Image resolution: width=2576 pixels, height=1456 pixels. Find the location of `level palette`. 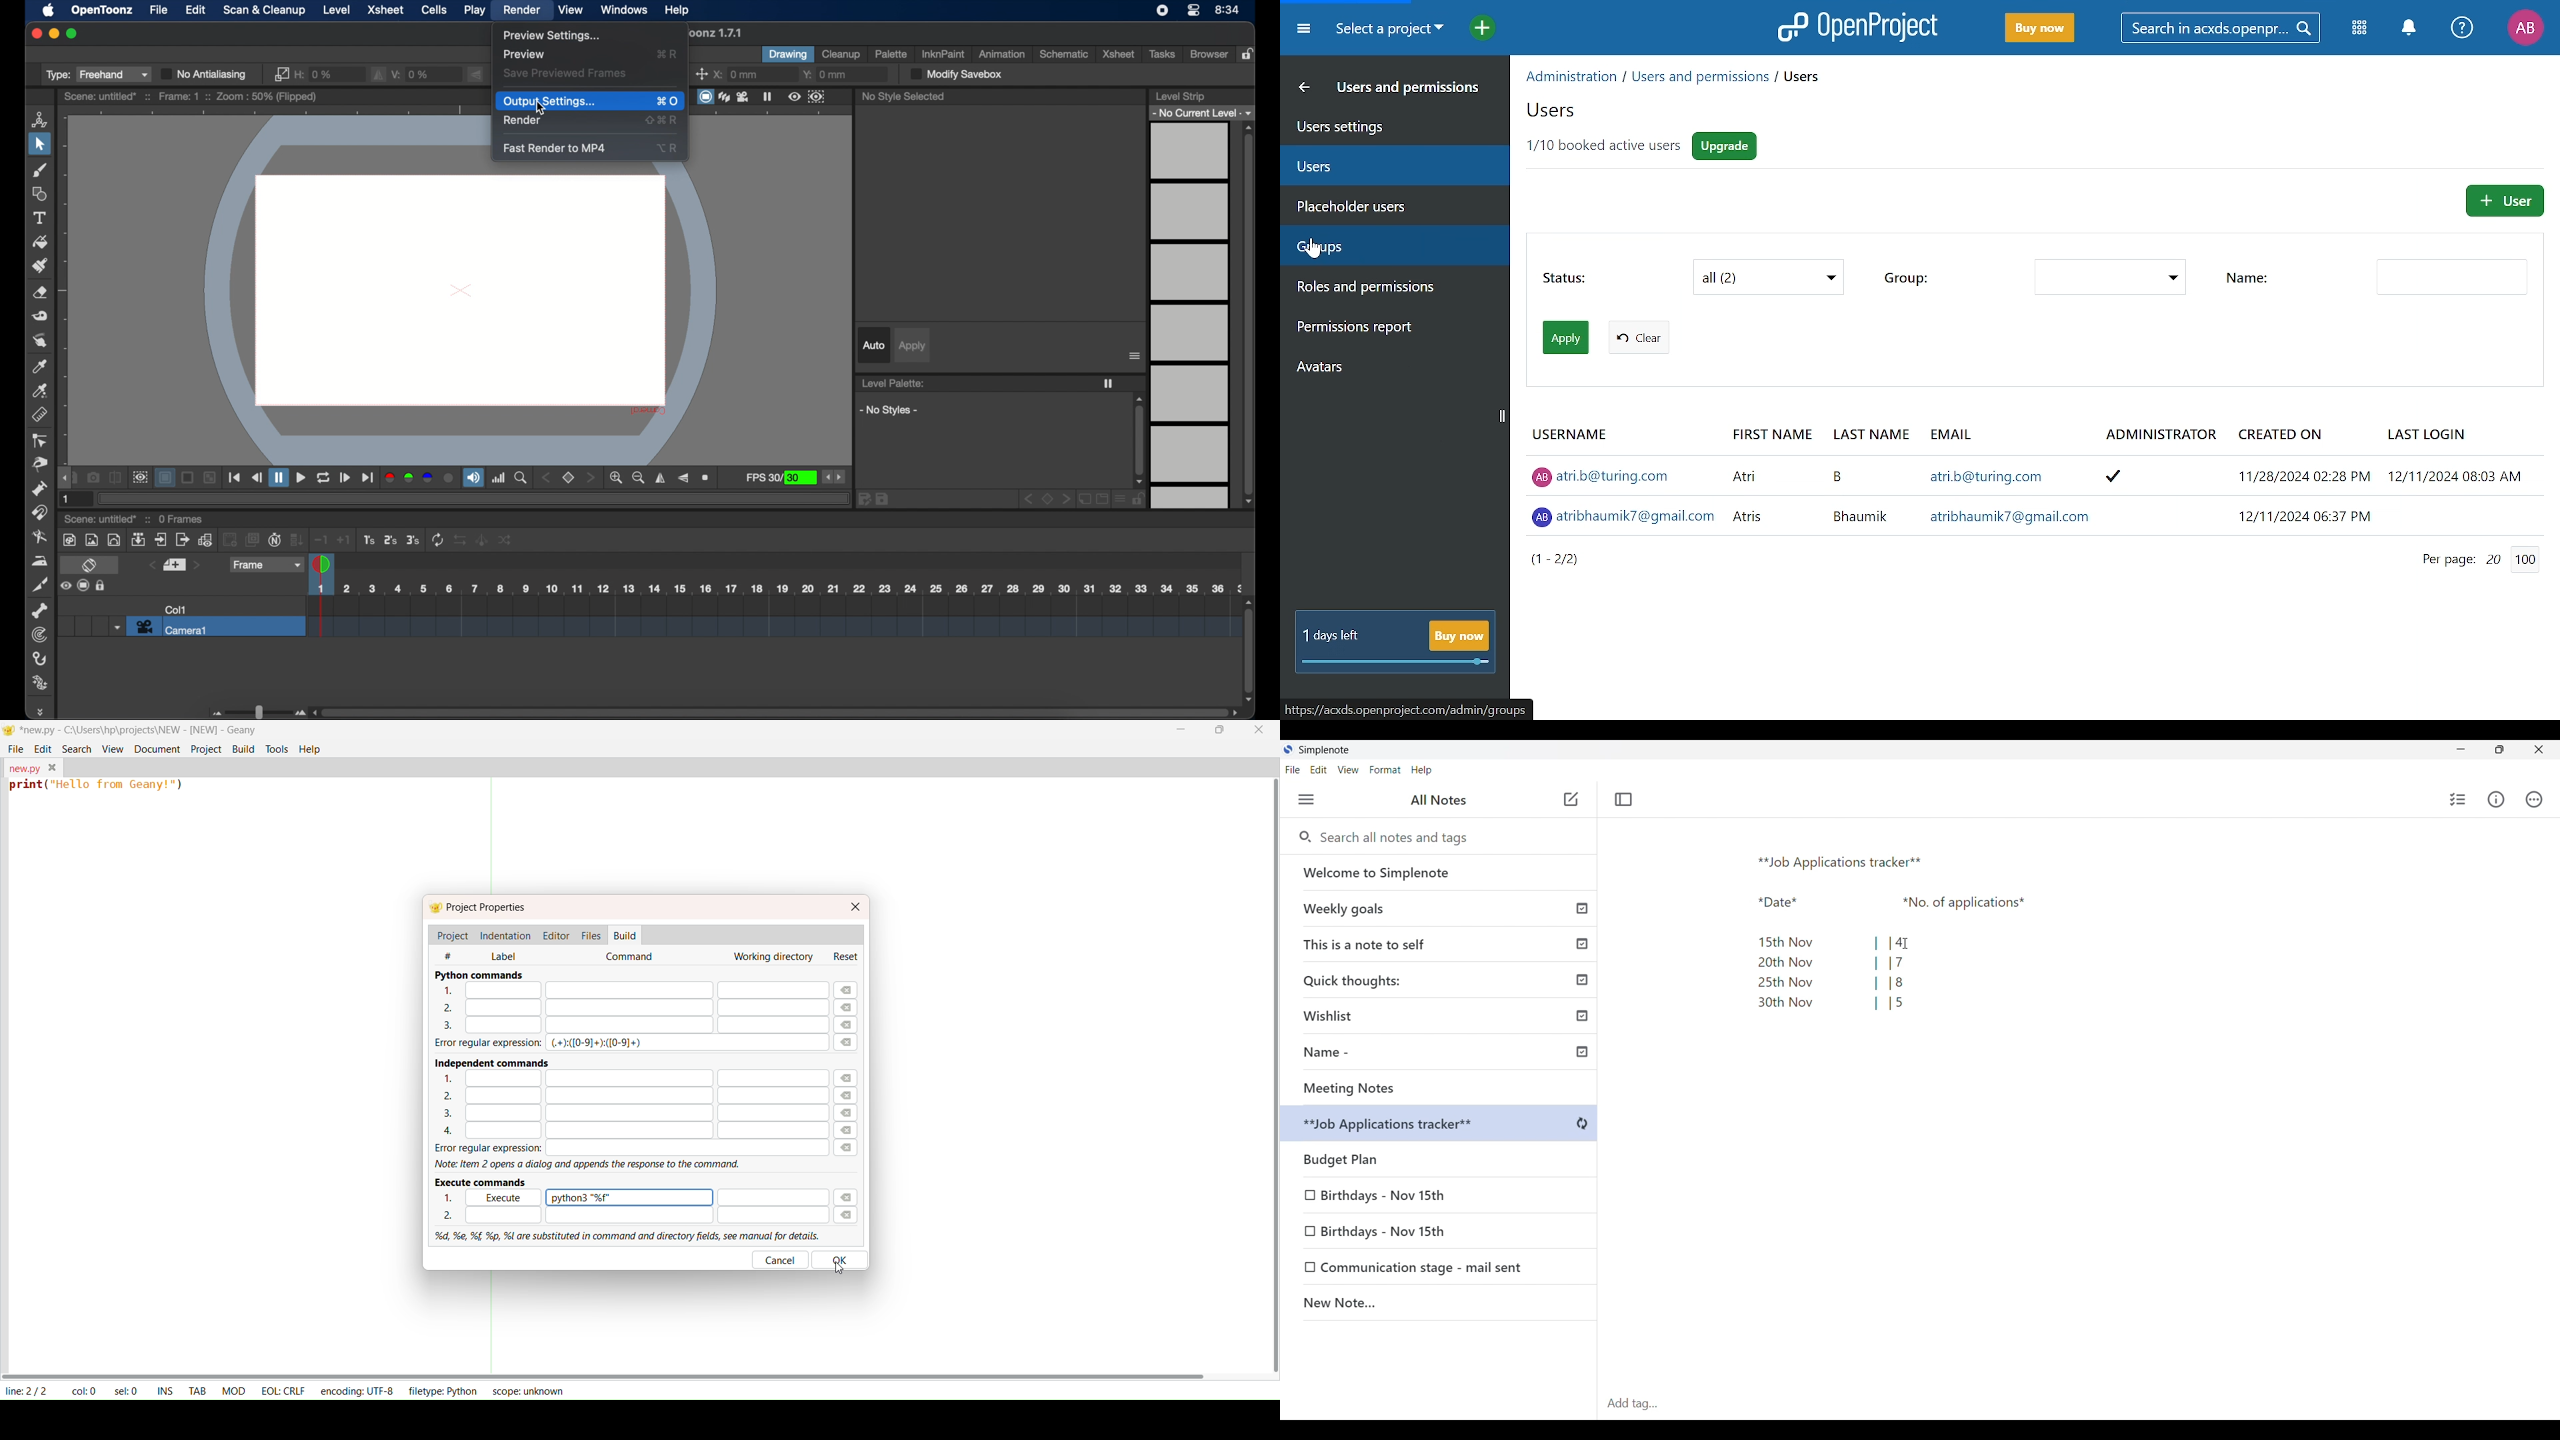

level palette is located at coordinates (893, 383).